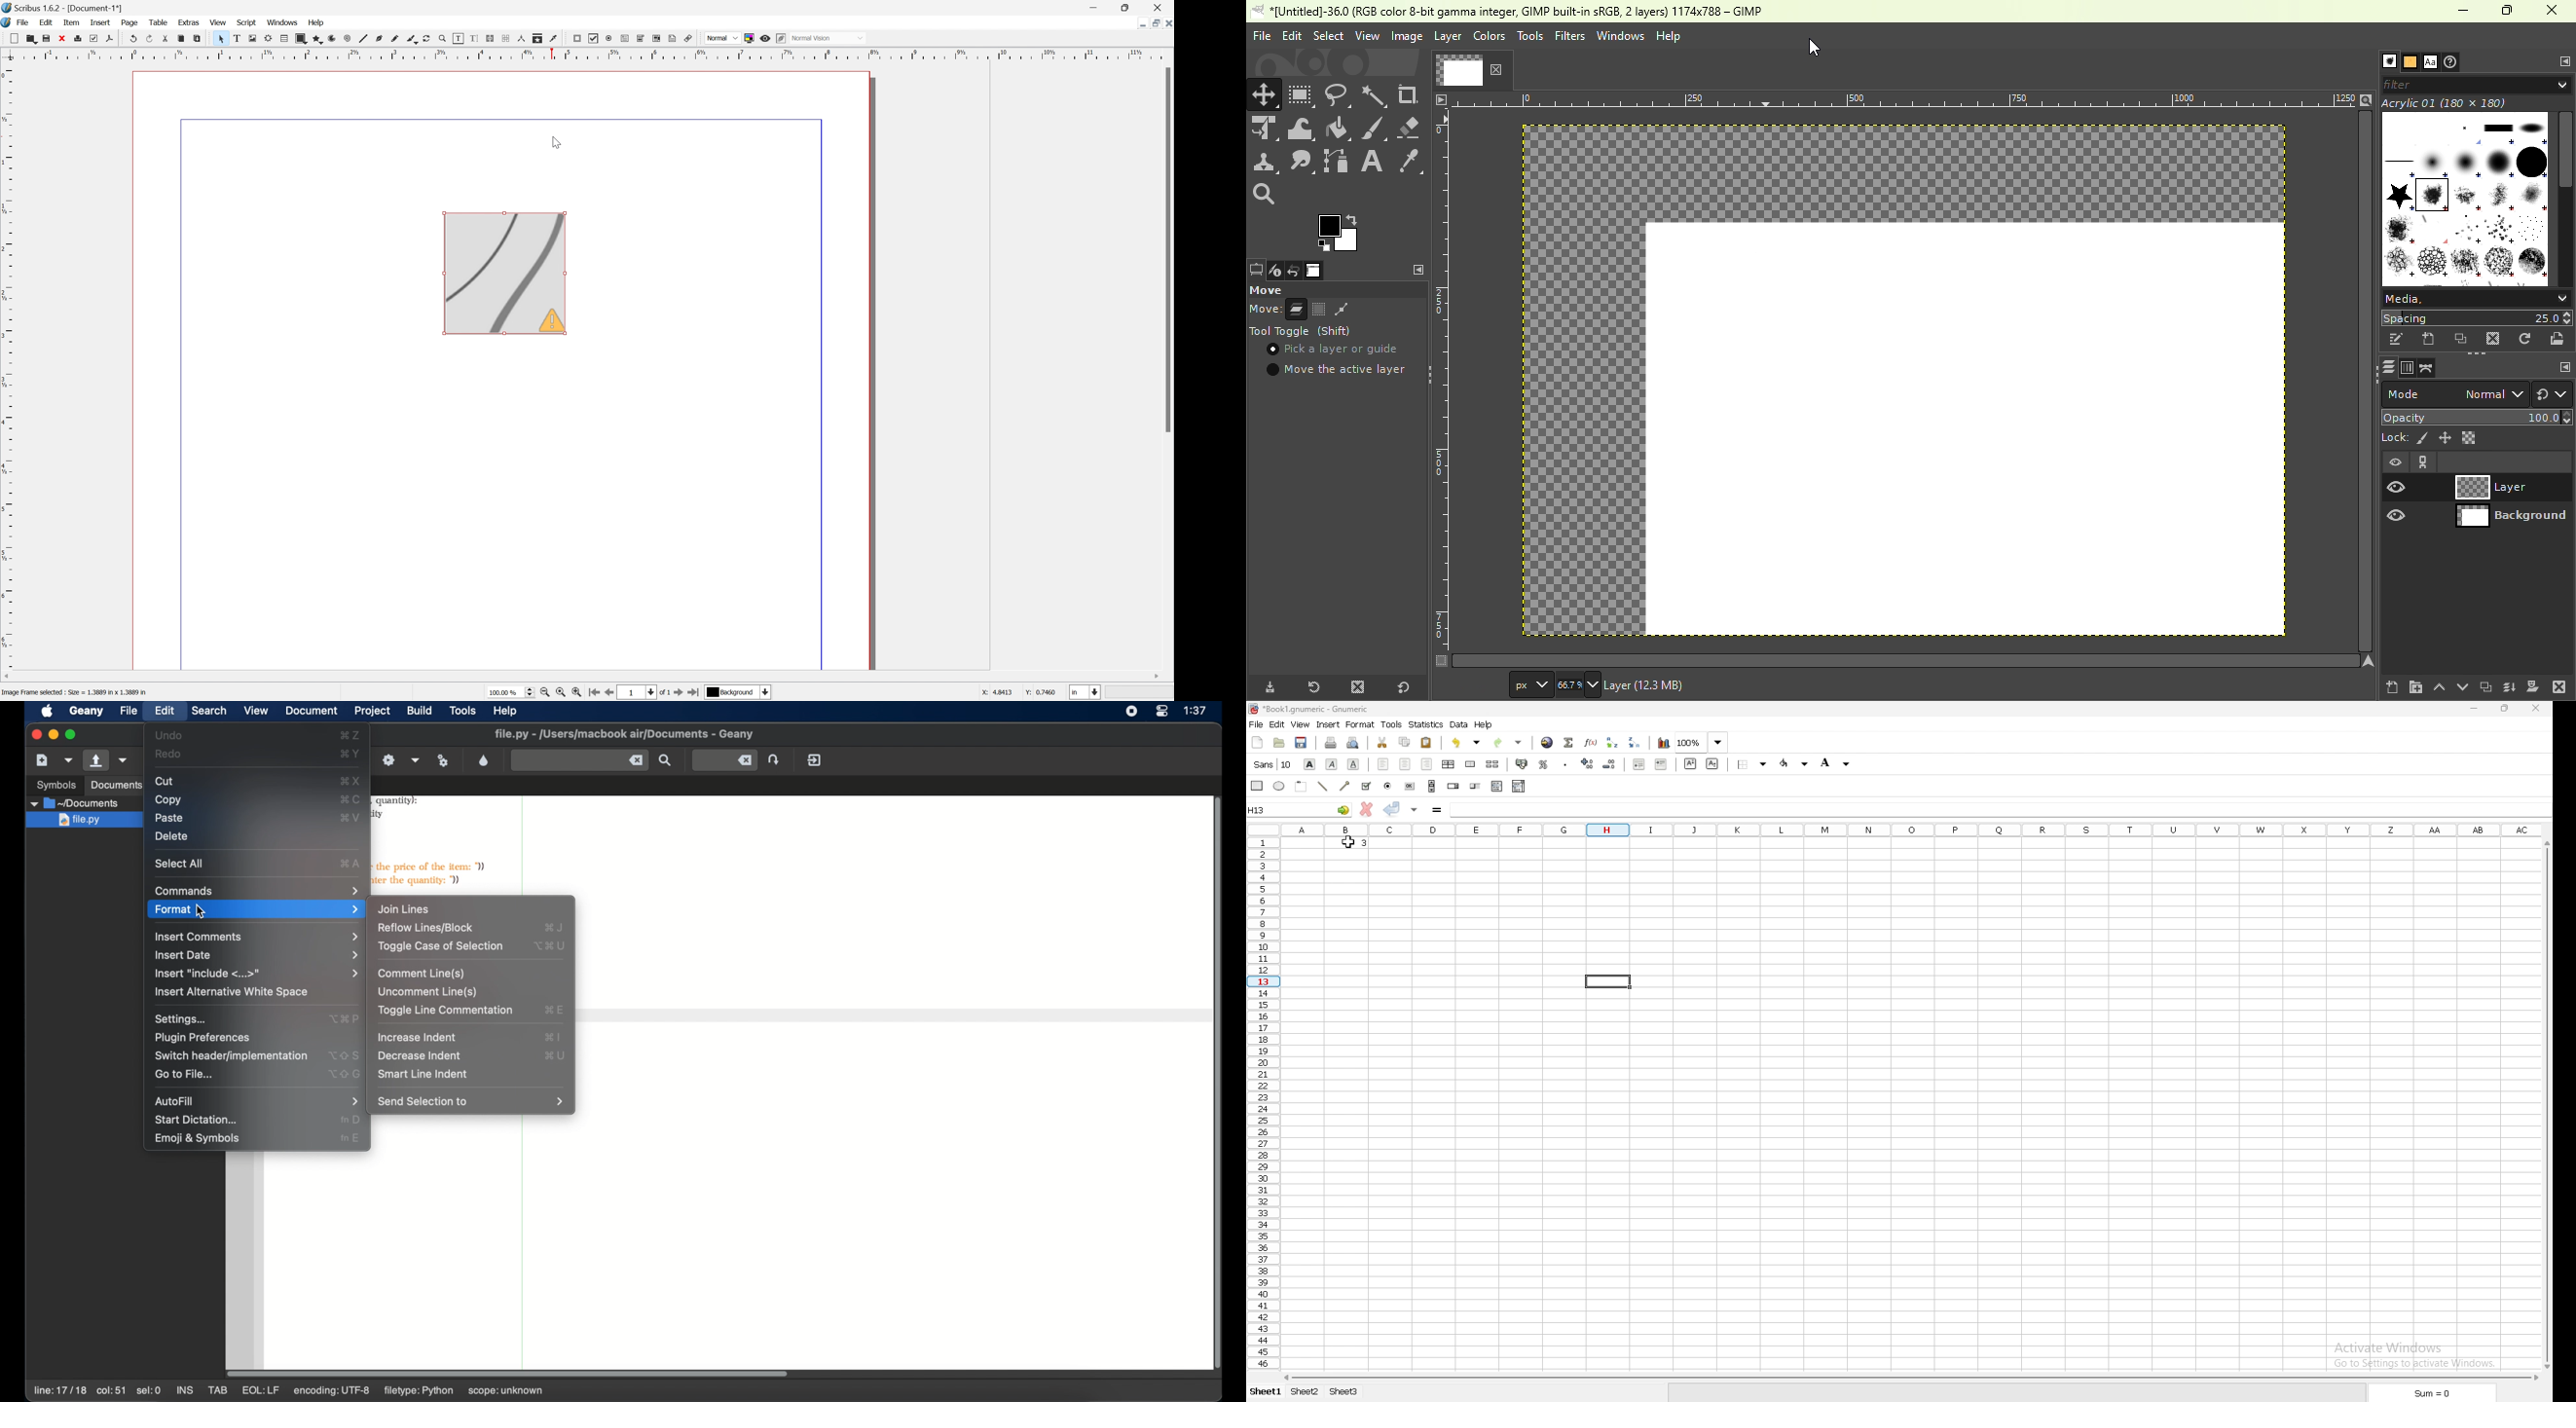 Image resolution: width=2576 pixels, height=1428 pixels. Describe the element at coordinates (271, 39) in the screenshot. I see `Render frame` at that location.